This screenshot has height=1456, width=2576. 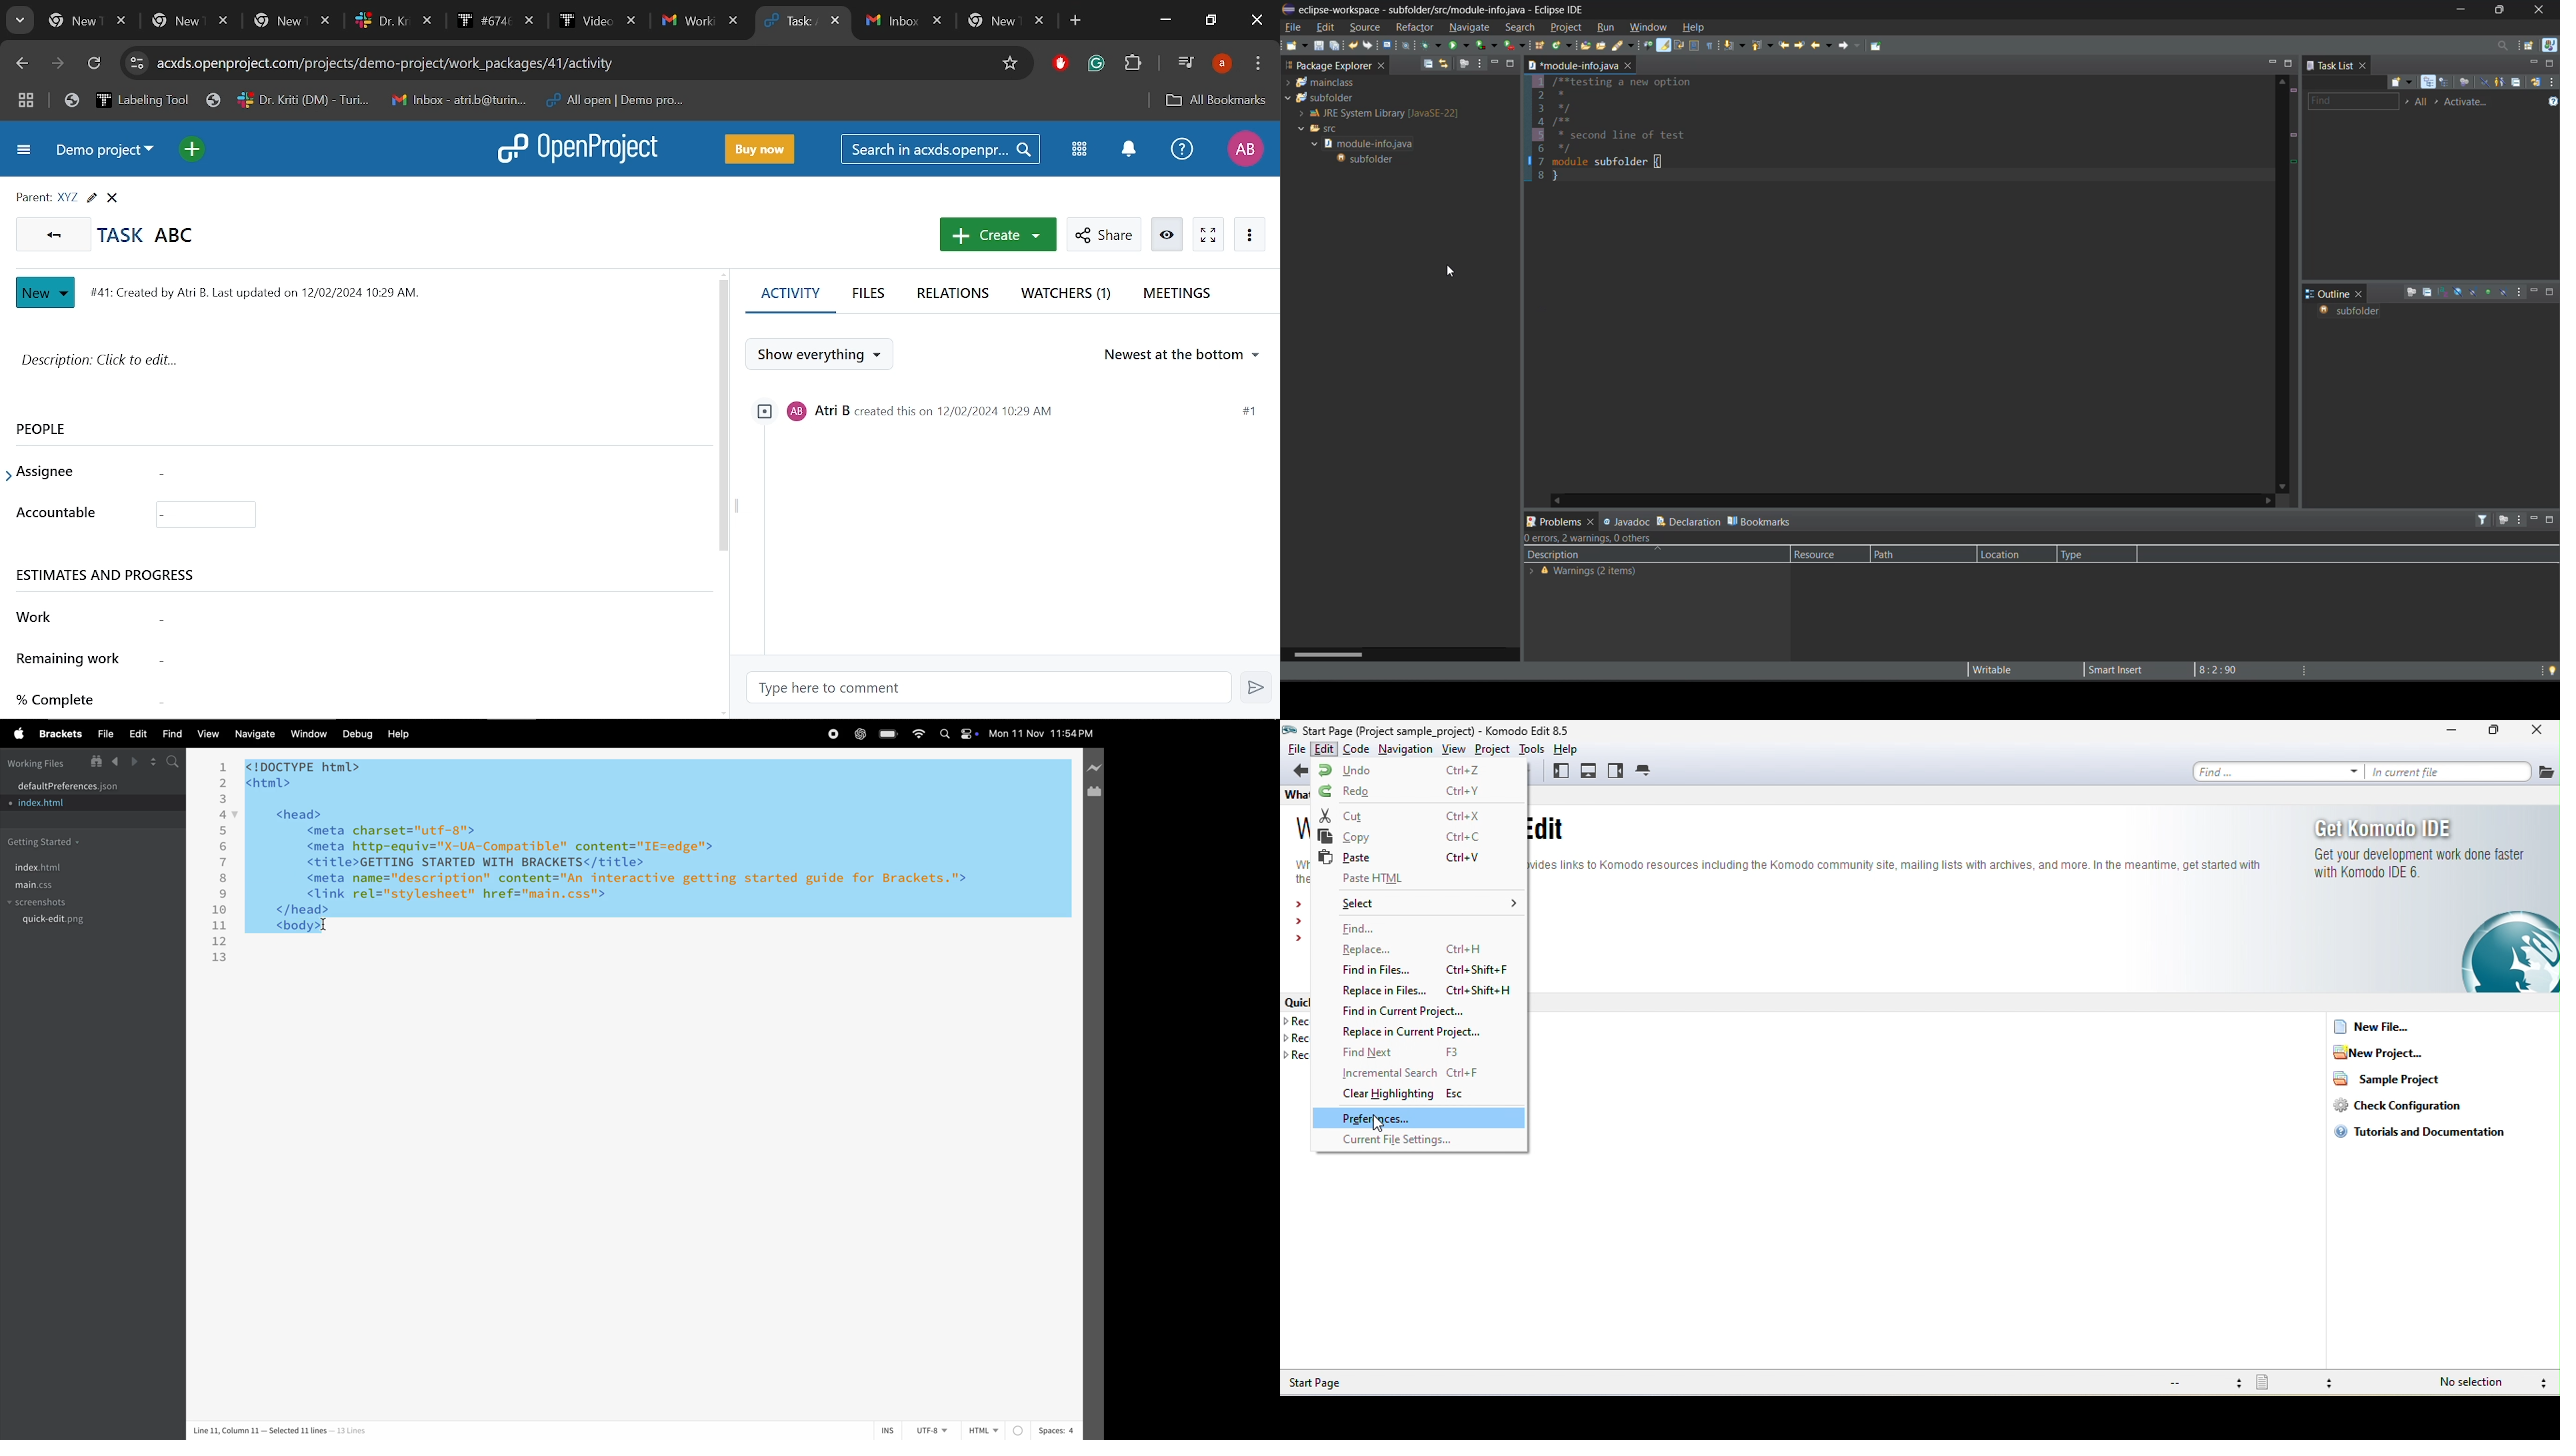 What do you see at coordinates (16, 734) in the screenshot?
I see `apple menu` at bounding box center [16, 734].